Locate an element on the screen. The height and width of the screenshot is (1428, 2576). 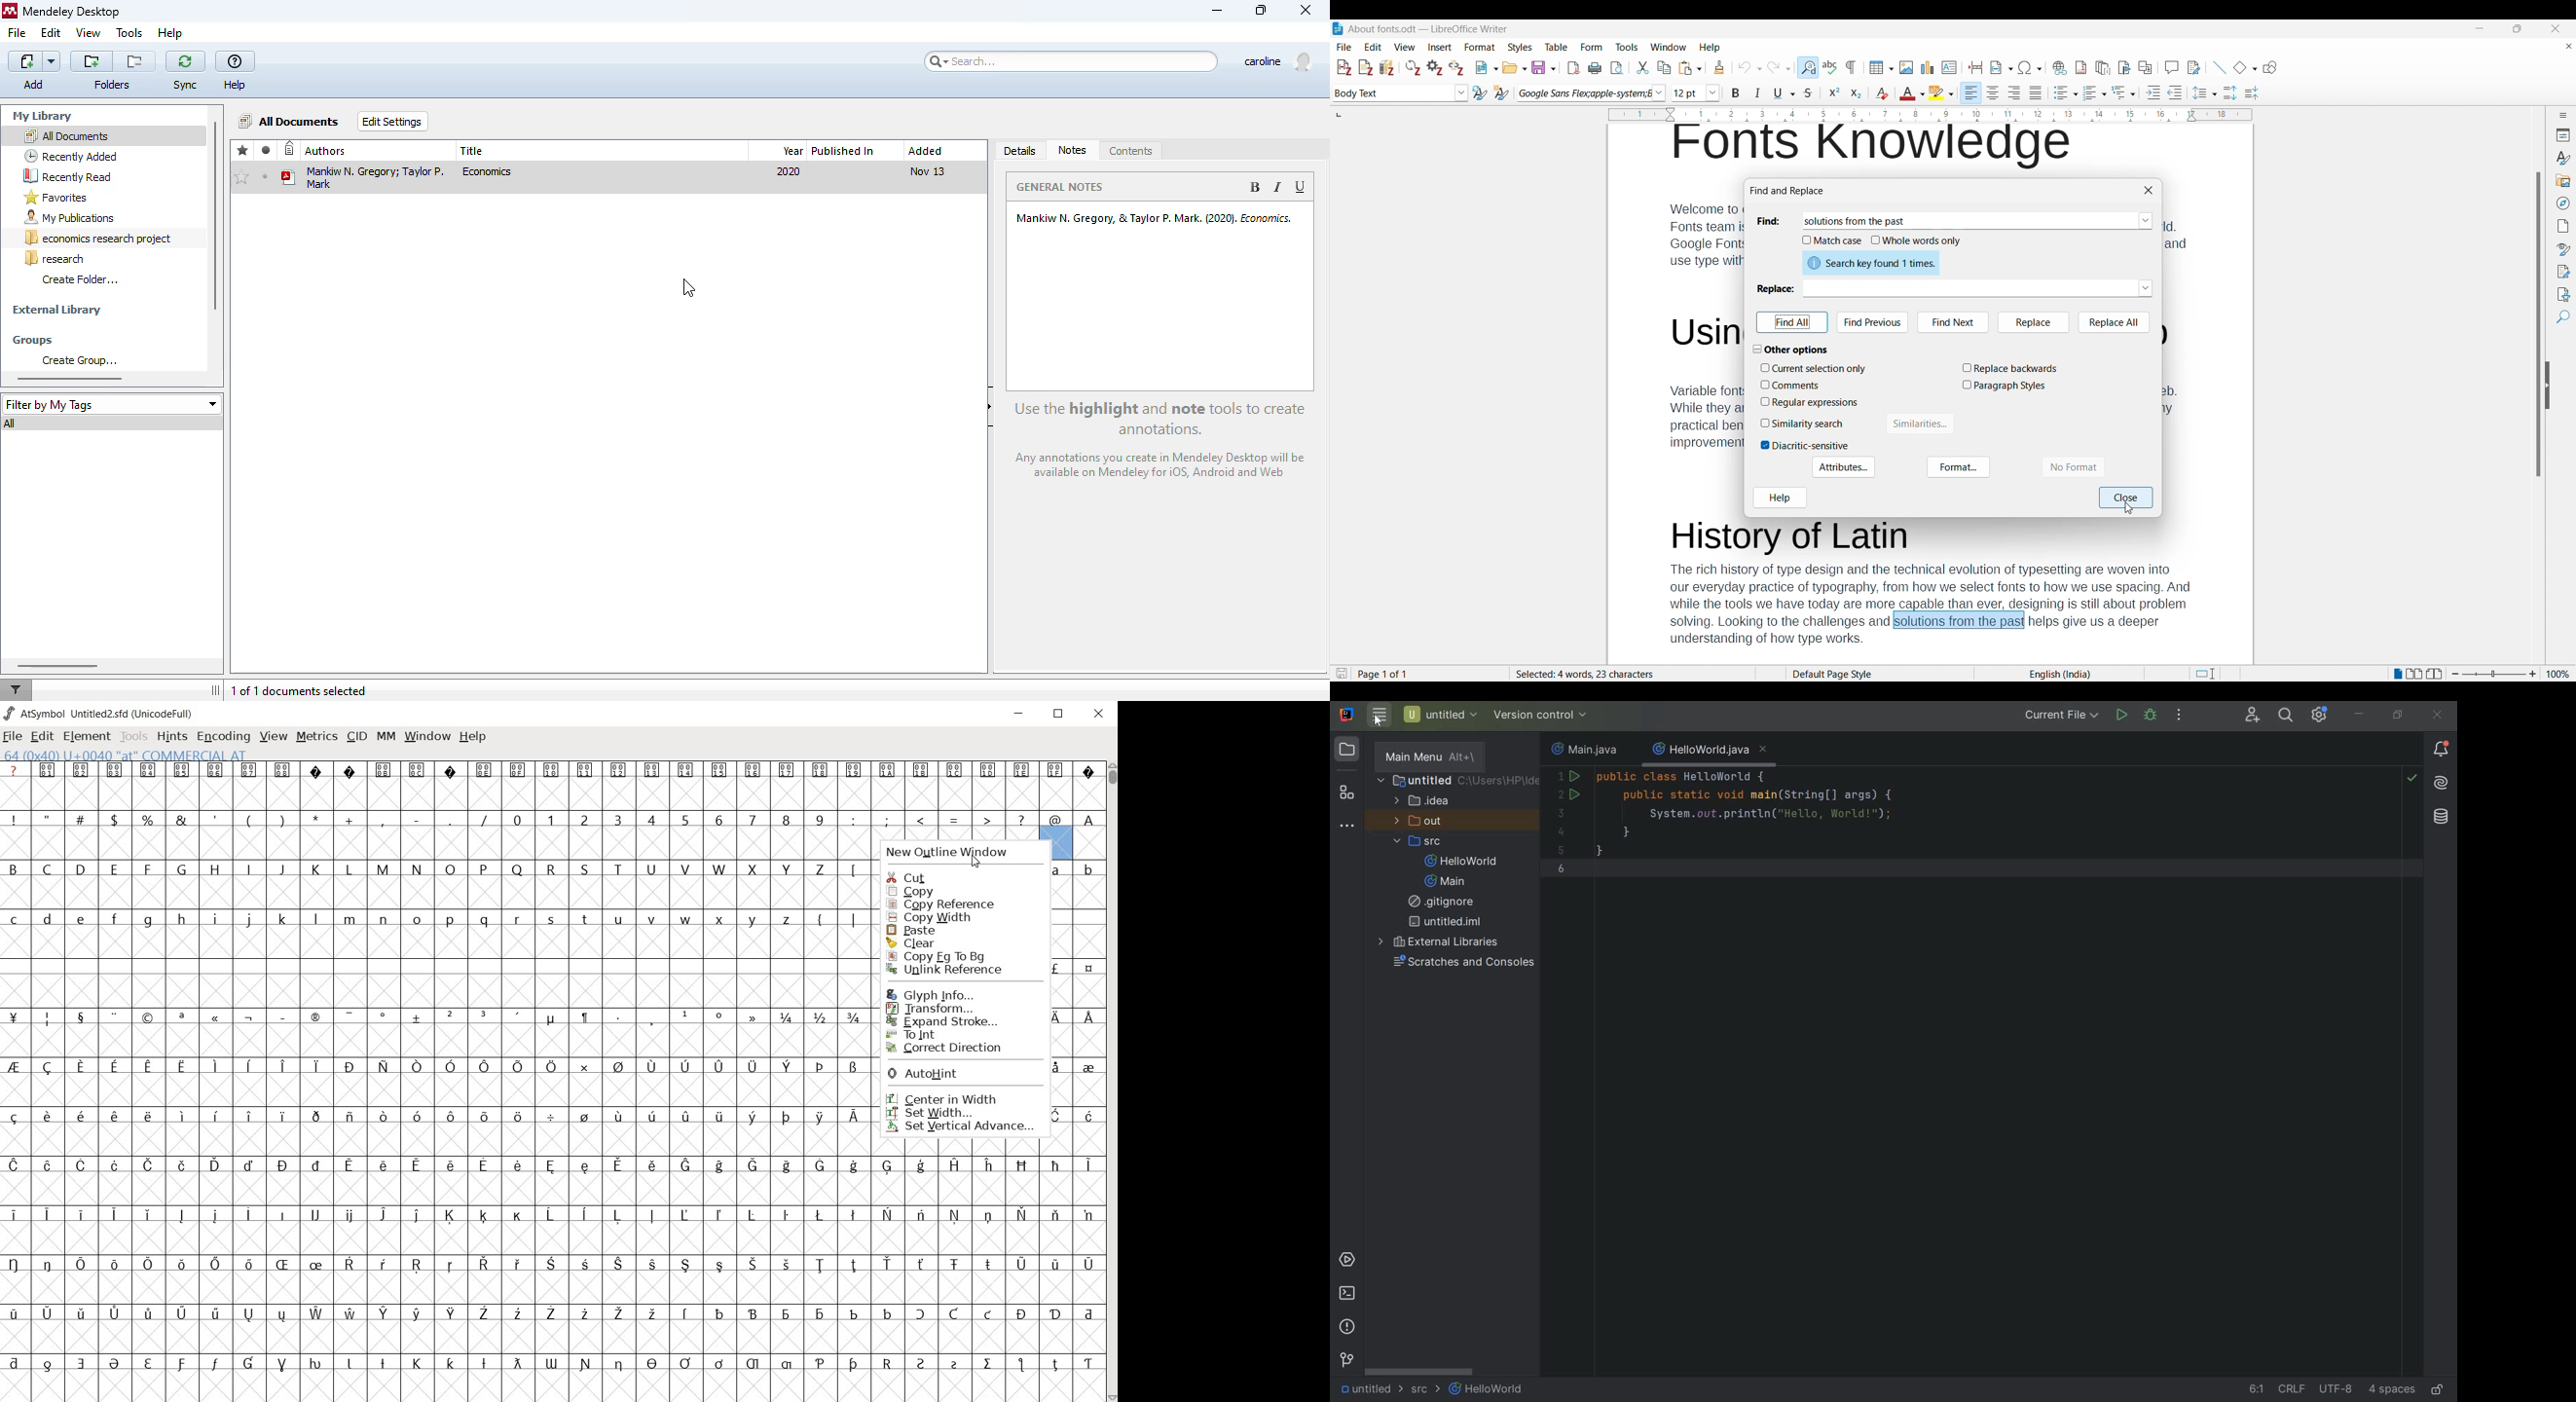
logo is located at coordinates (10, 11).